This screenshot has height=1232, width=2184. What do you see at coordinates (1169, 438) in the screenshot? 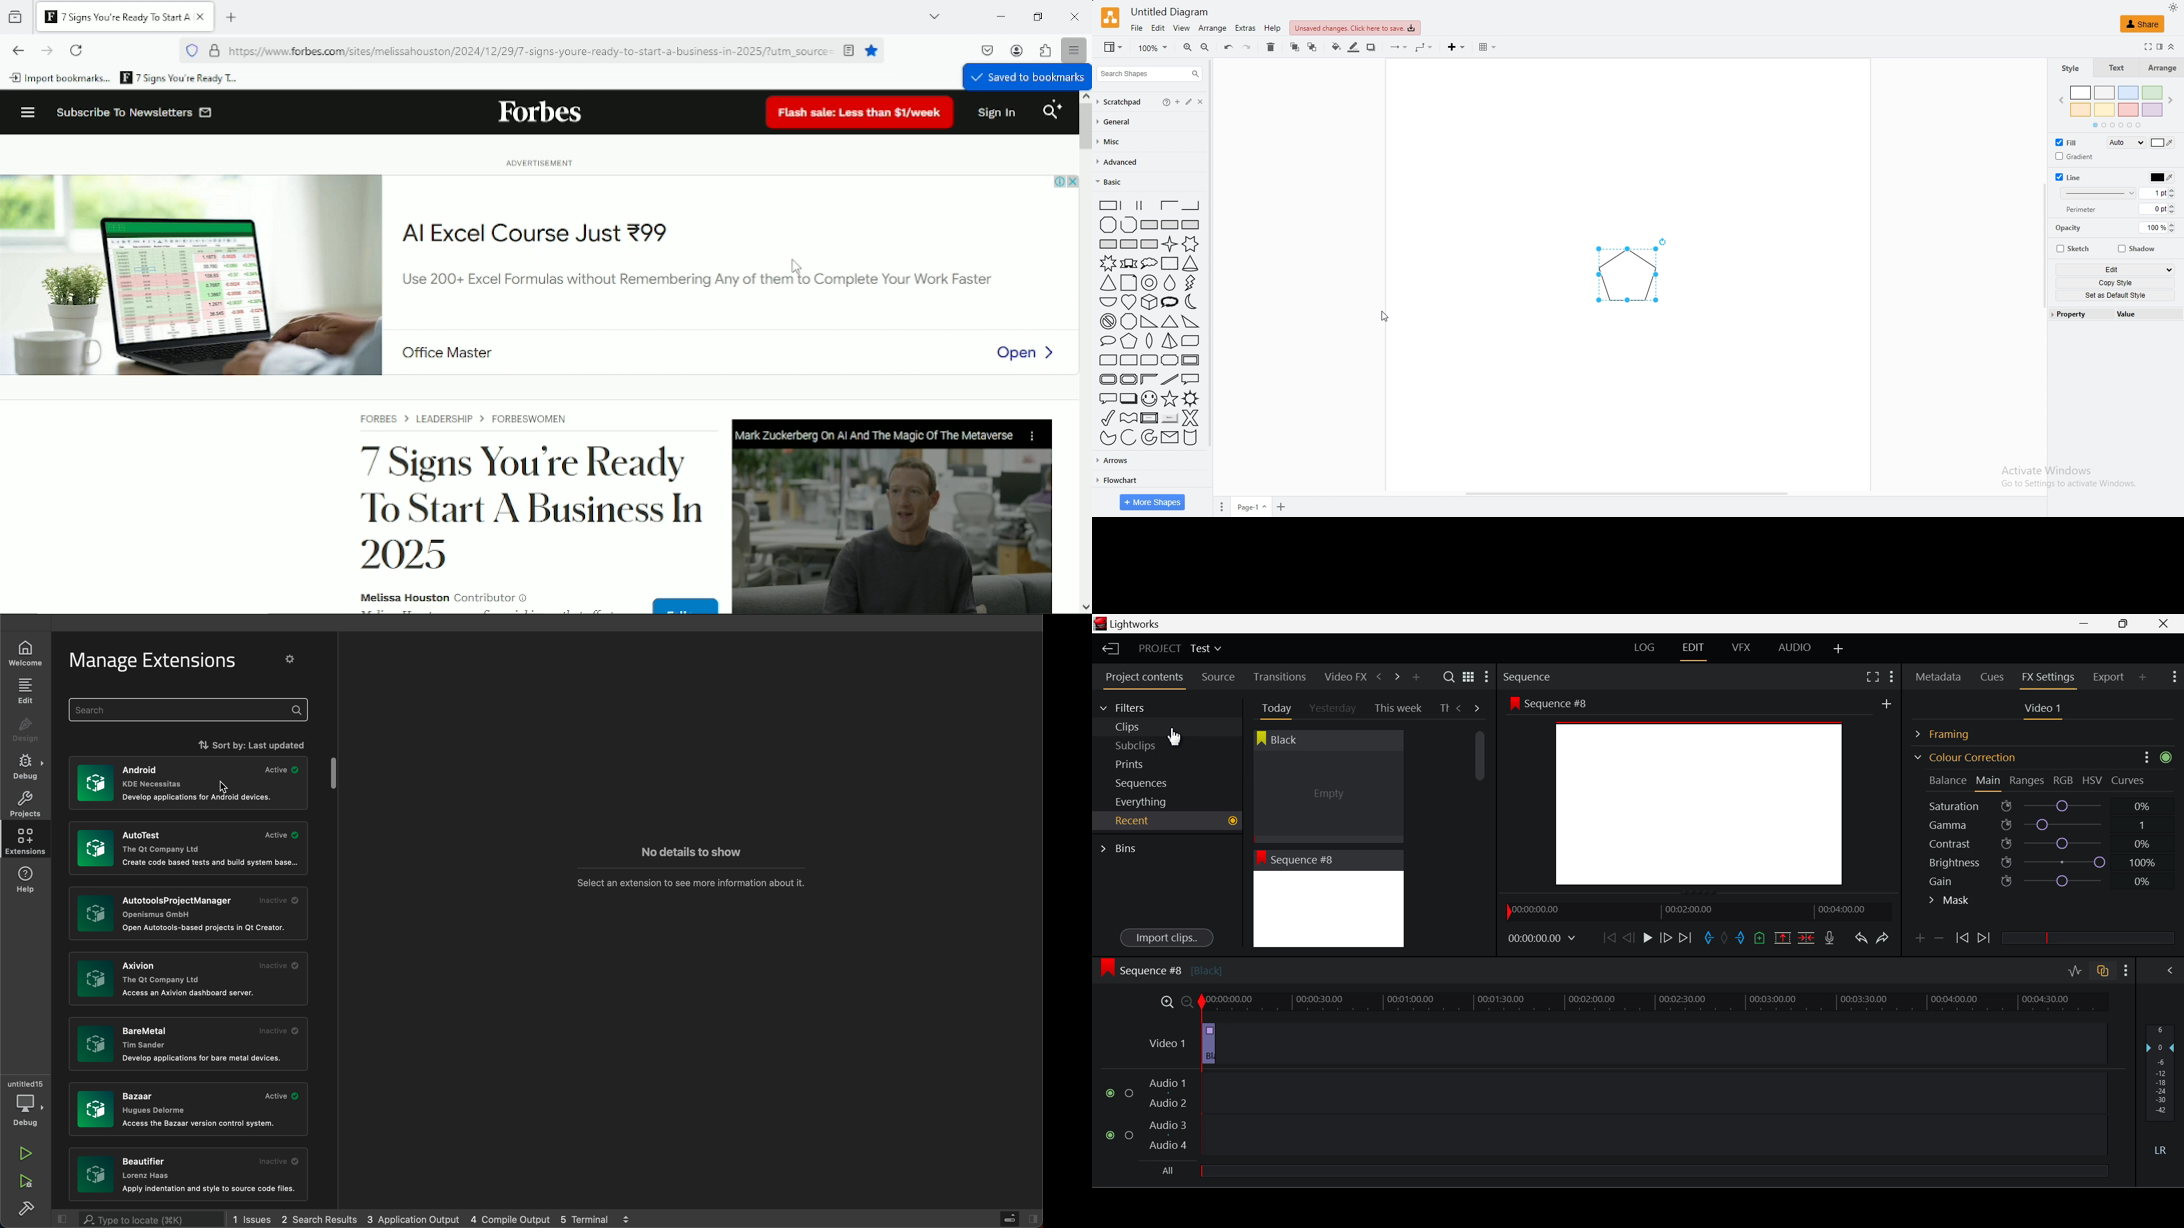
I see `massage ` at bounding box center [1169, 438].